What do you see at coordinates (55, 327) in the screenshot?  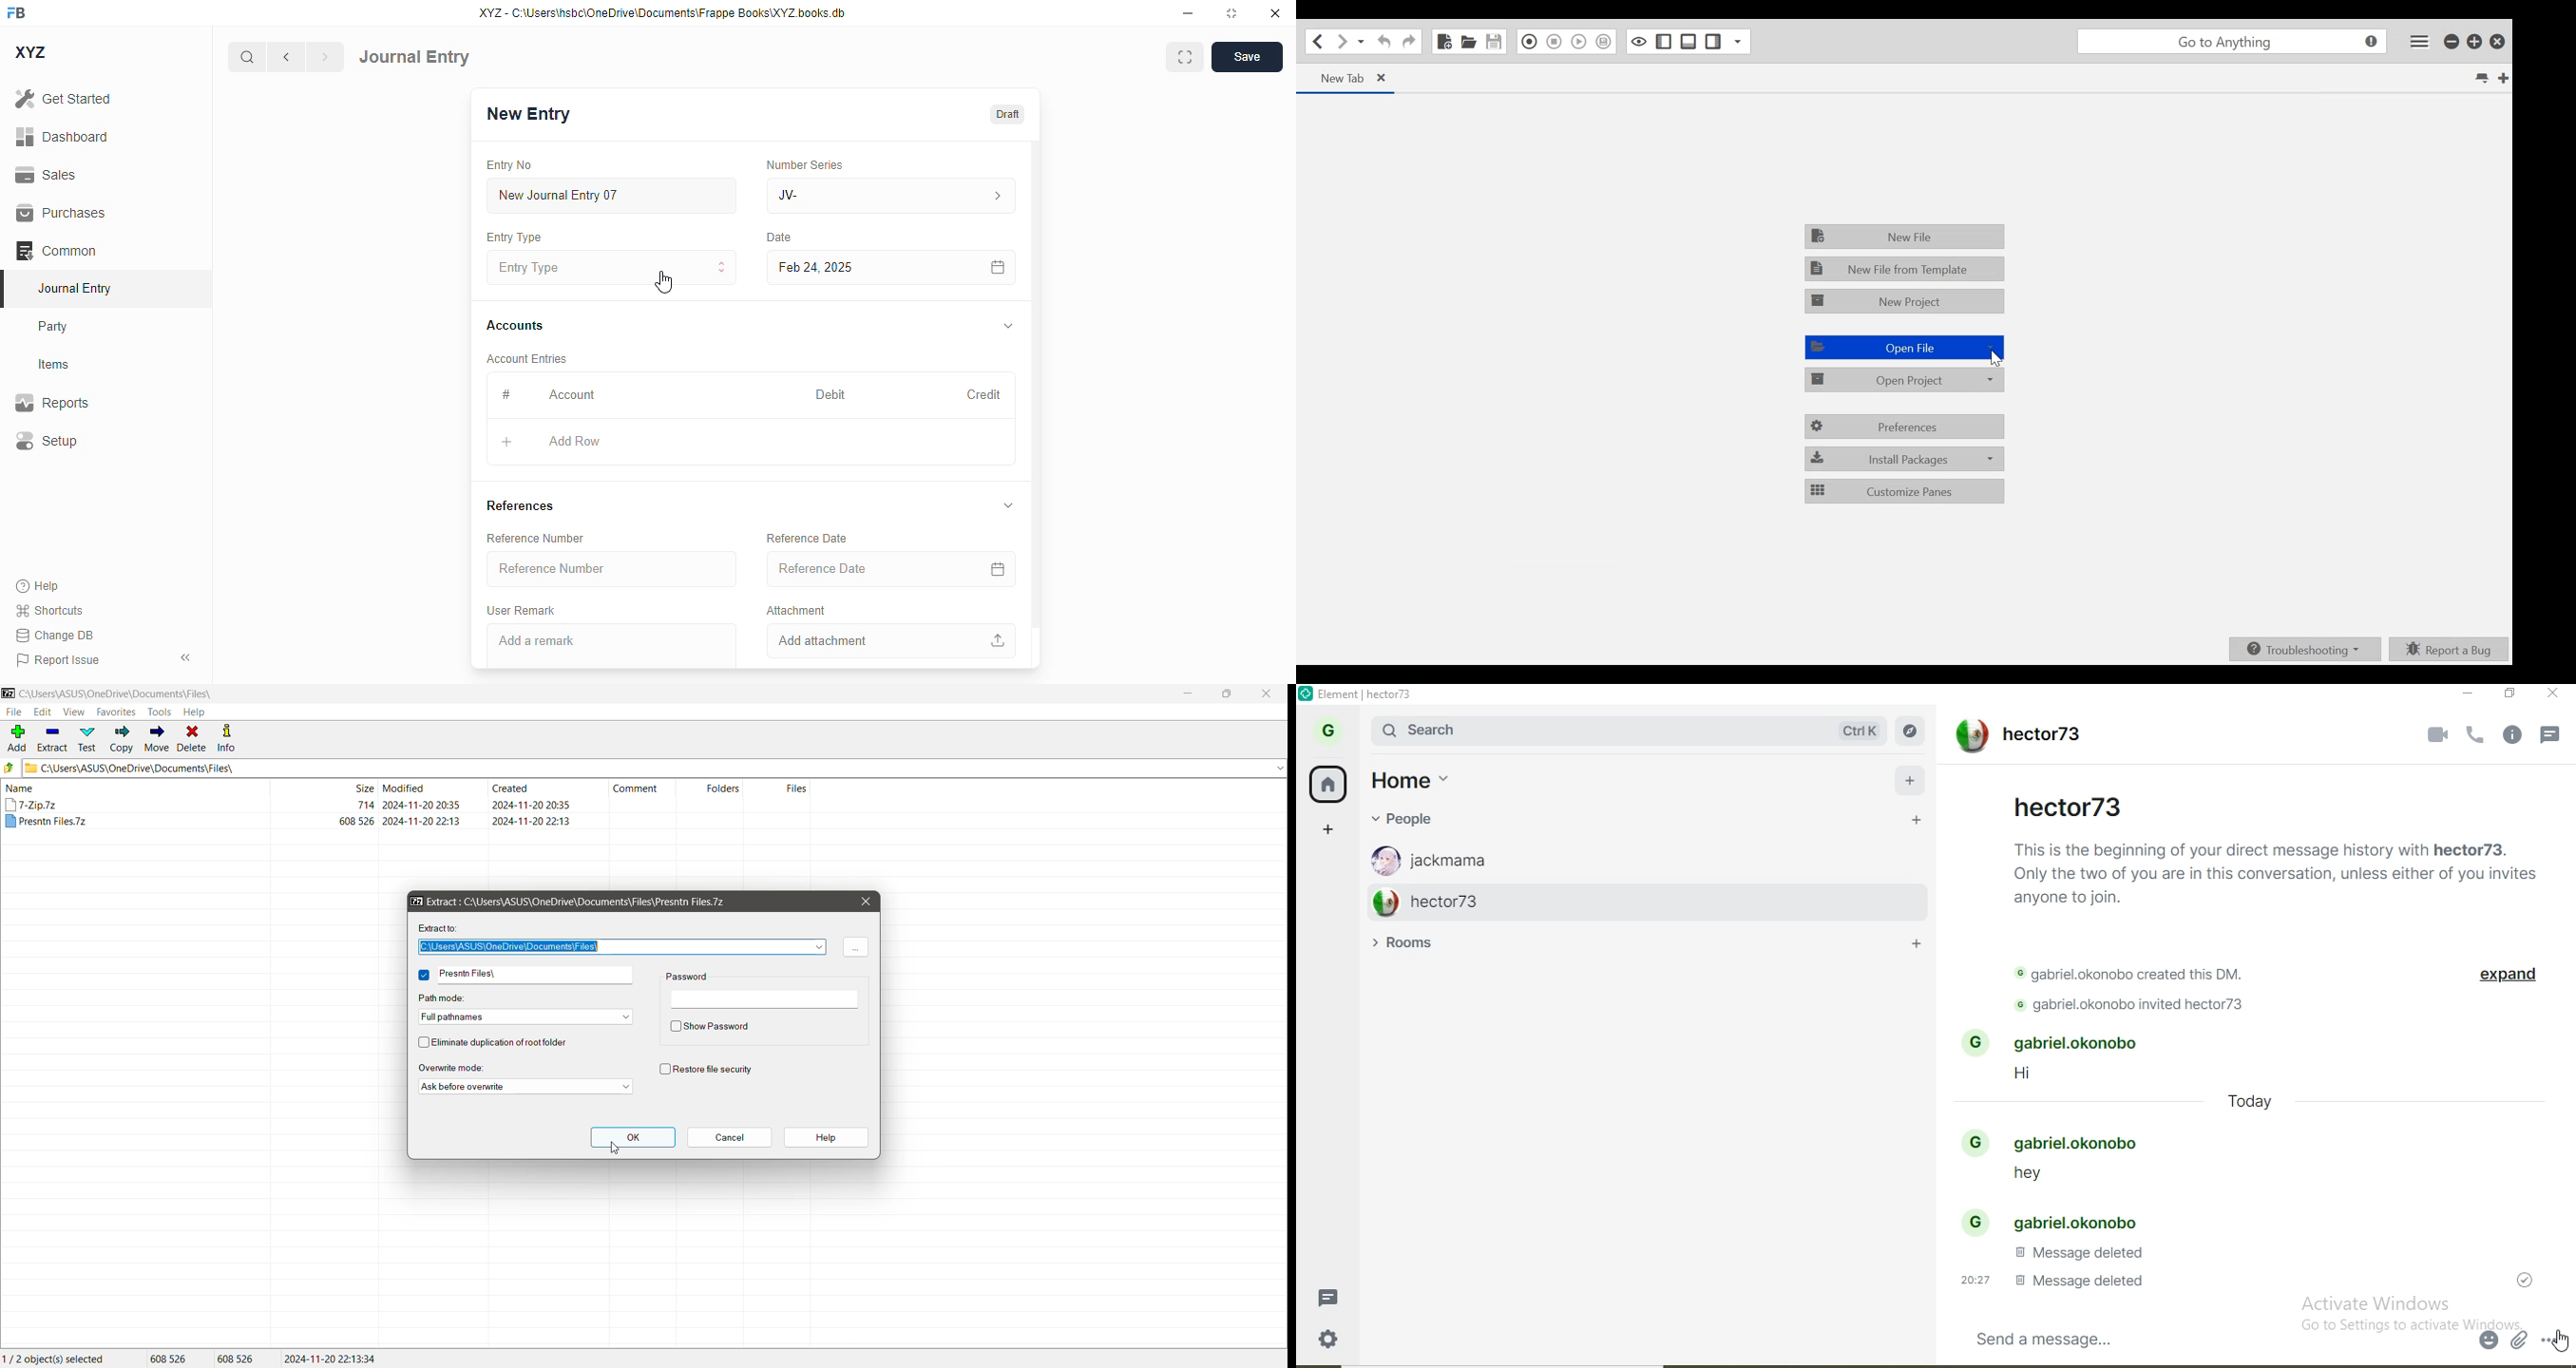 I see `party` at bounding box center [55, 327].